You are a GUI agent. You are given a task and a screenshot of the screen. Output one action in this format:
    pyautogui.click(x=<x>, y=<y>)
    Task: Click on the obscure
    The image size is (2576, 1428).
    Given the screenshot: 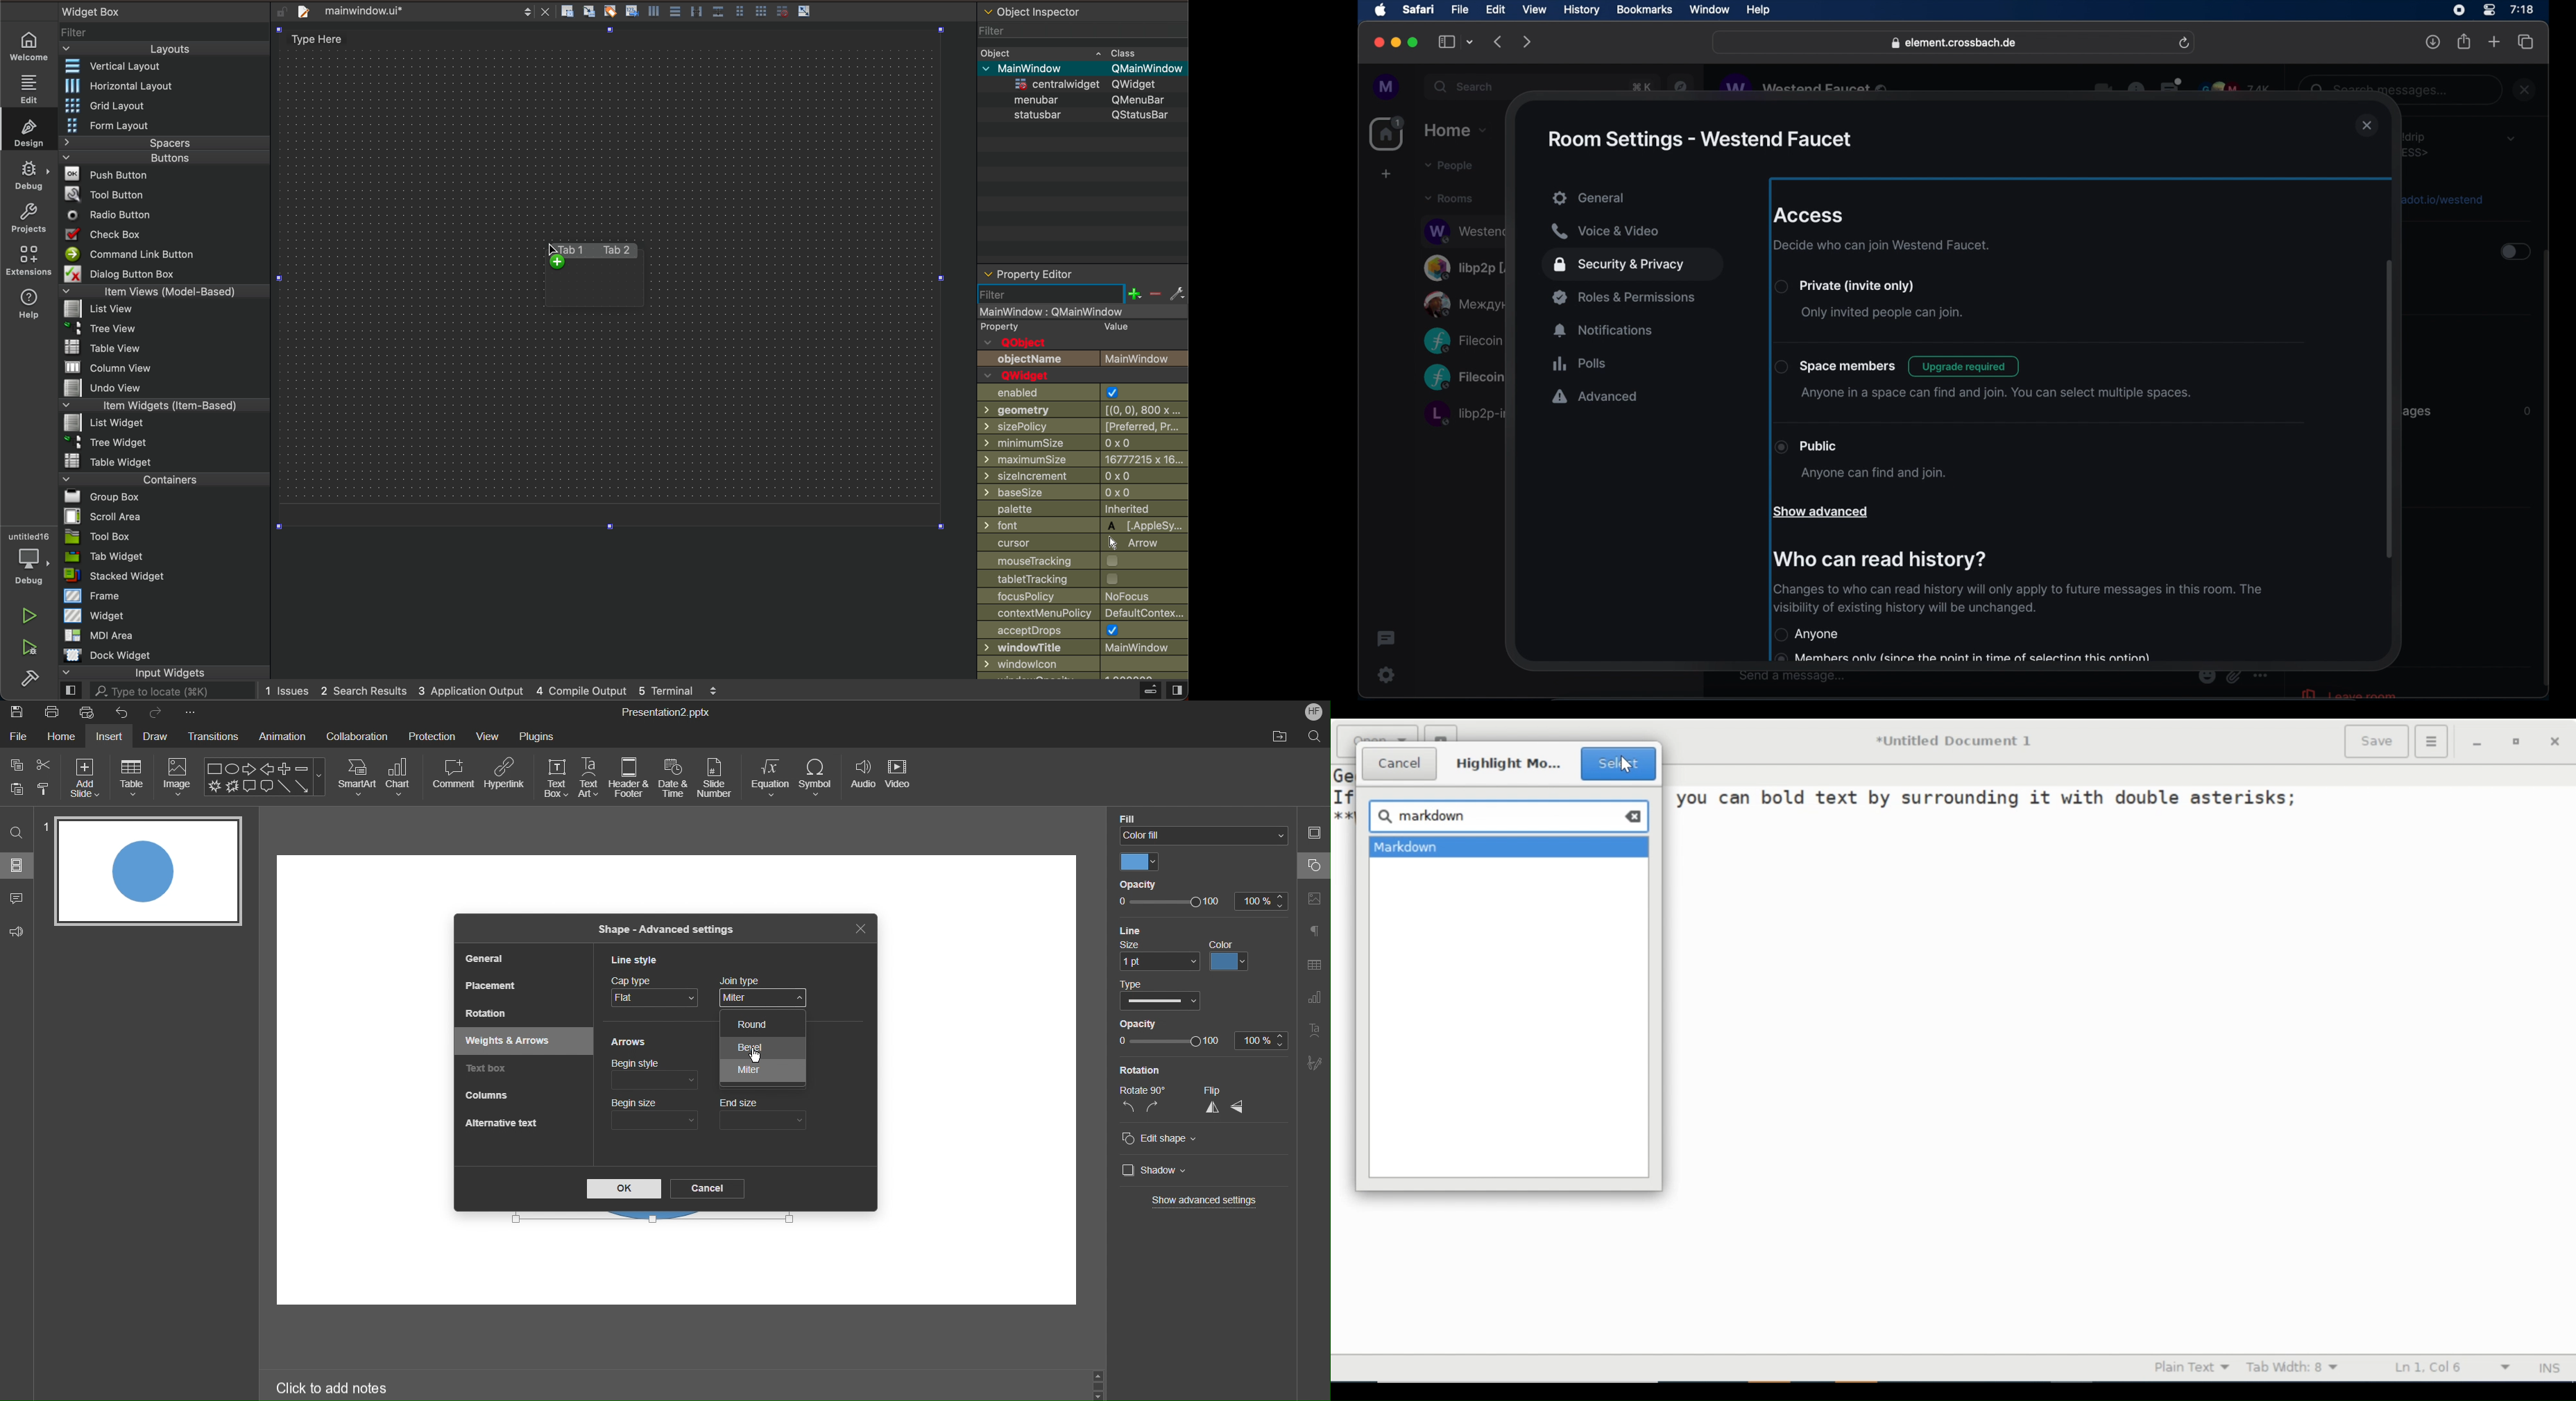 What is the action you would take?
    pyautogui.click(x=1468, y=267)
    